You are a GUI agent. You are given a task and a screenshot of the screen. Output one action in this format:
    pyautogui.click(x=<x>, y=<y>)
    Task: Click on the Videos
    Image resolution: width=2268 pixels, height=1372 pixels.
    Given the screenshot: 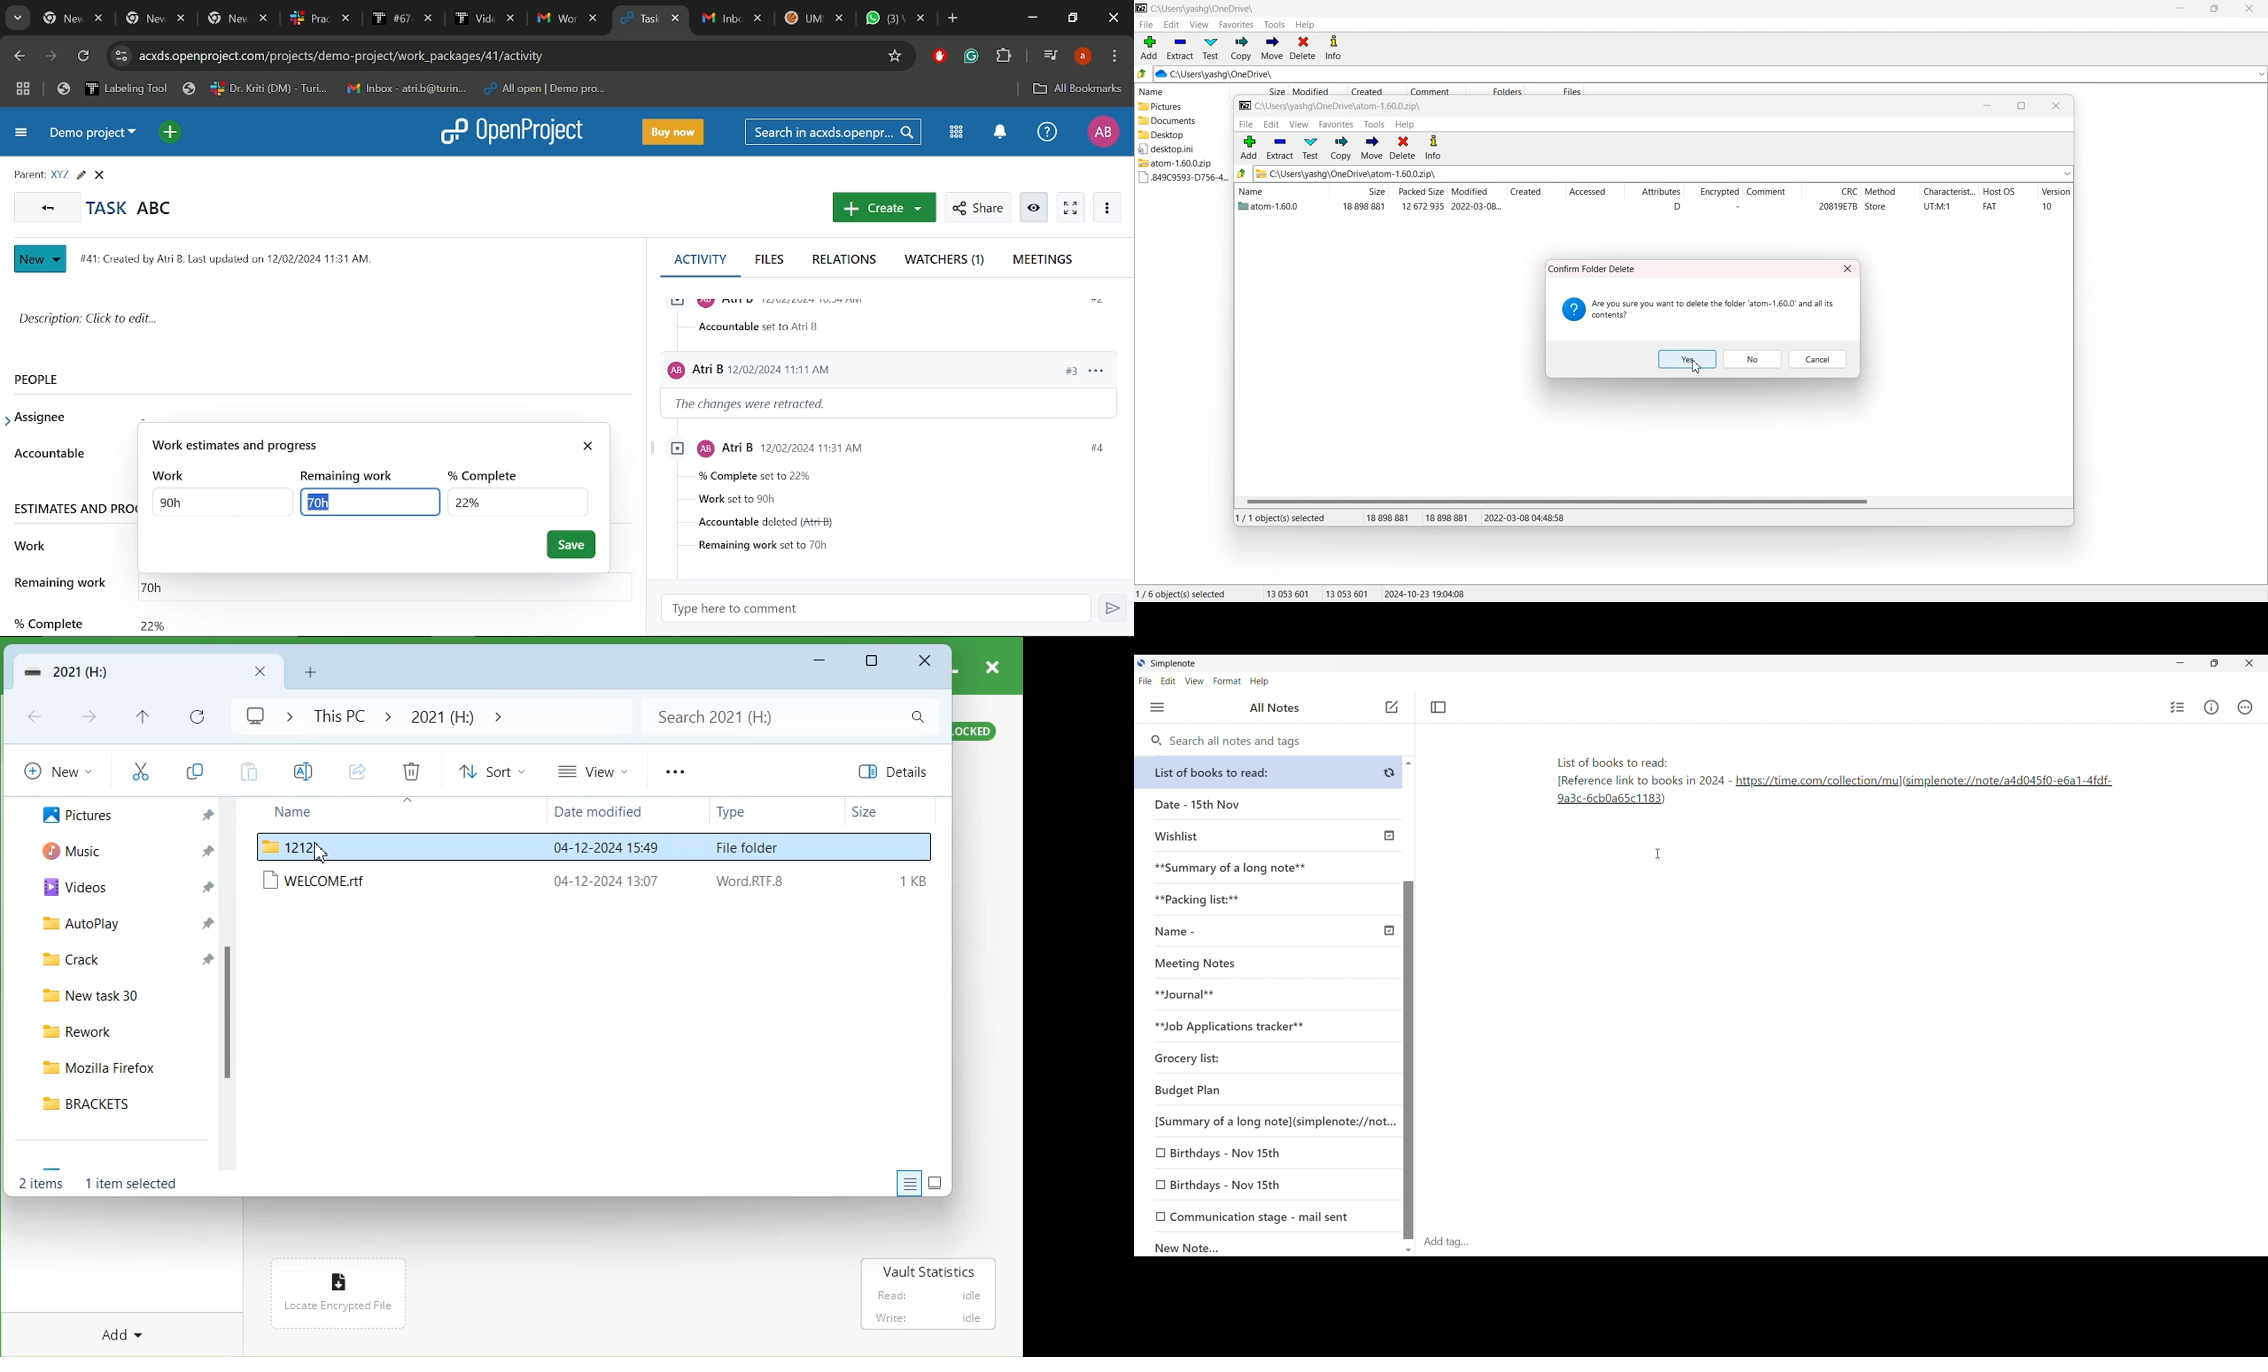 What is the action you would take?
    pyautogui.click(x=70, y=888)
    